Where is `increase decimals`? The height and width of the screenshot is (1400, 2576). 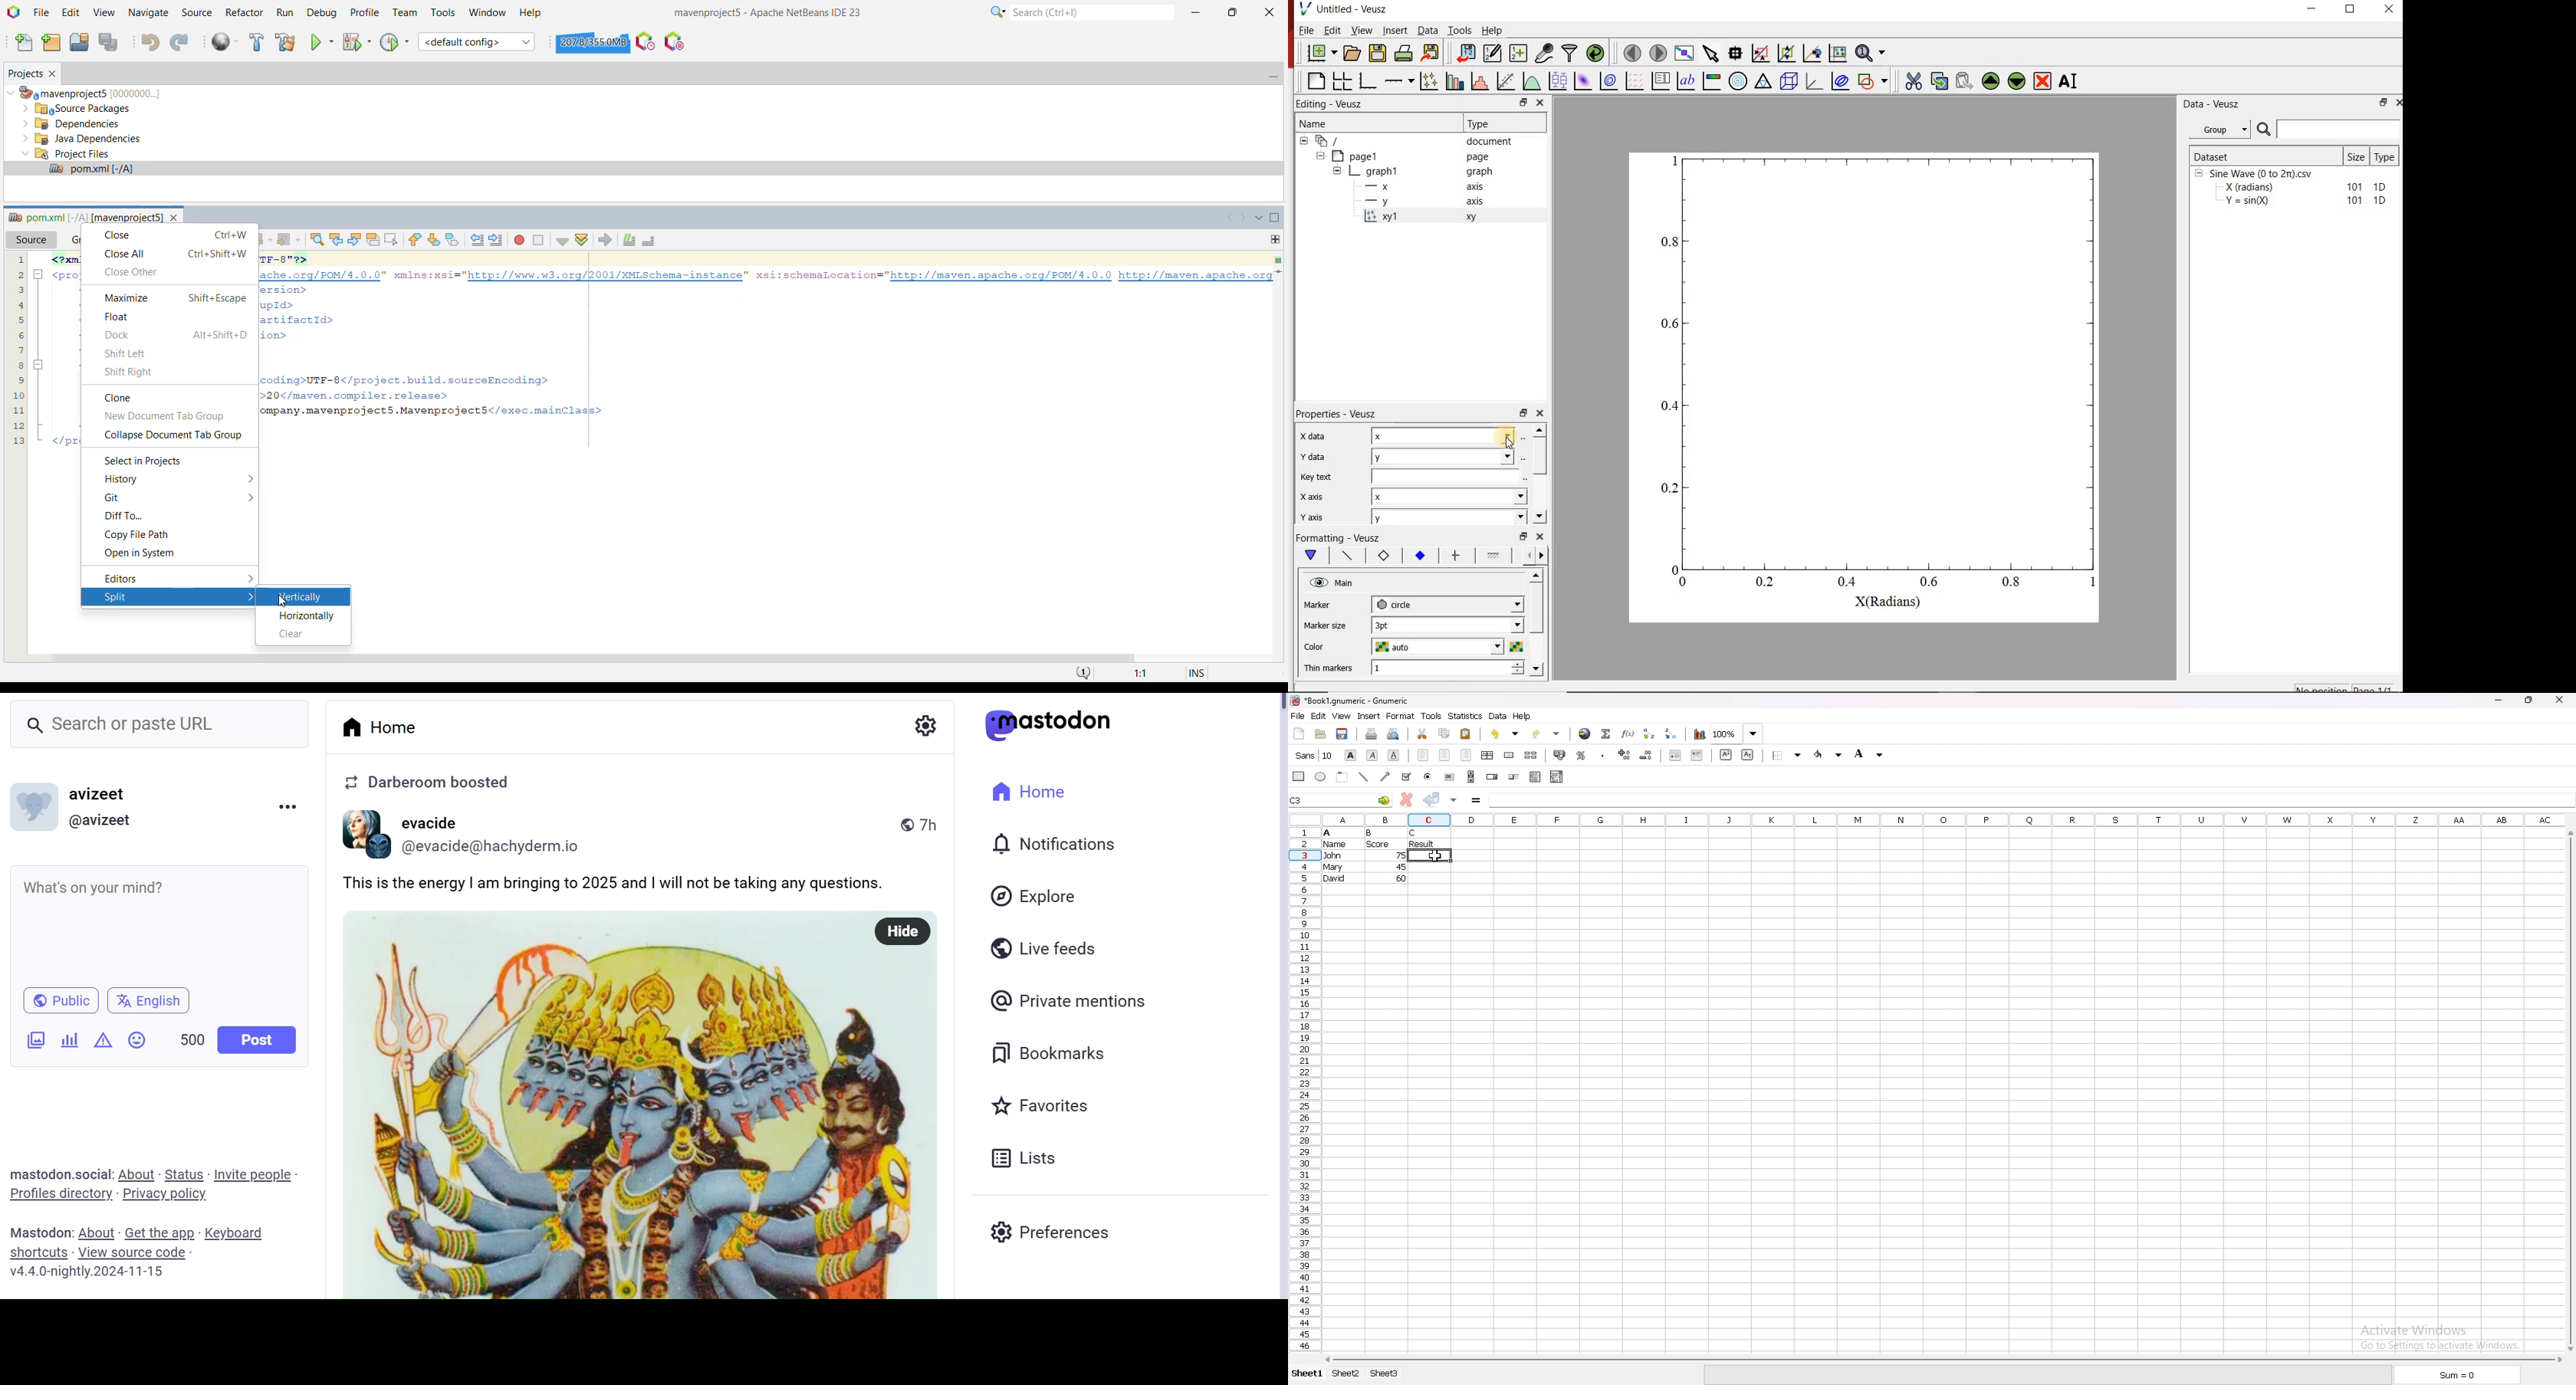 increase decimals is located at coordinates (1626, 755).